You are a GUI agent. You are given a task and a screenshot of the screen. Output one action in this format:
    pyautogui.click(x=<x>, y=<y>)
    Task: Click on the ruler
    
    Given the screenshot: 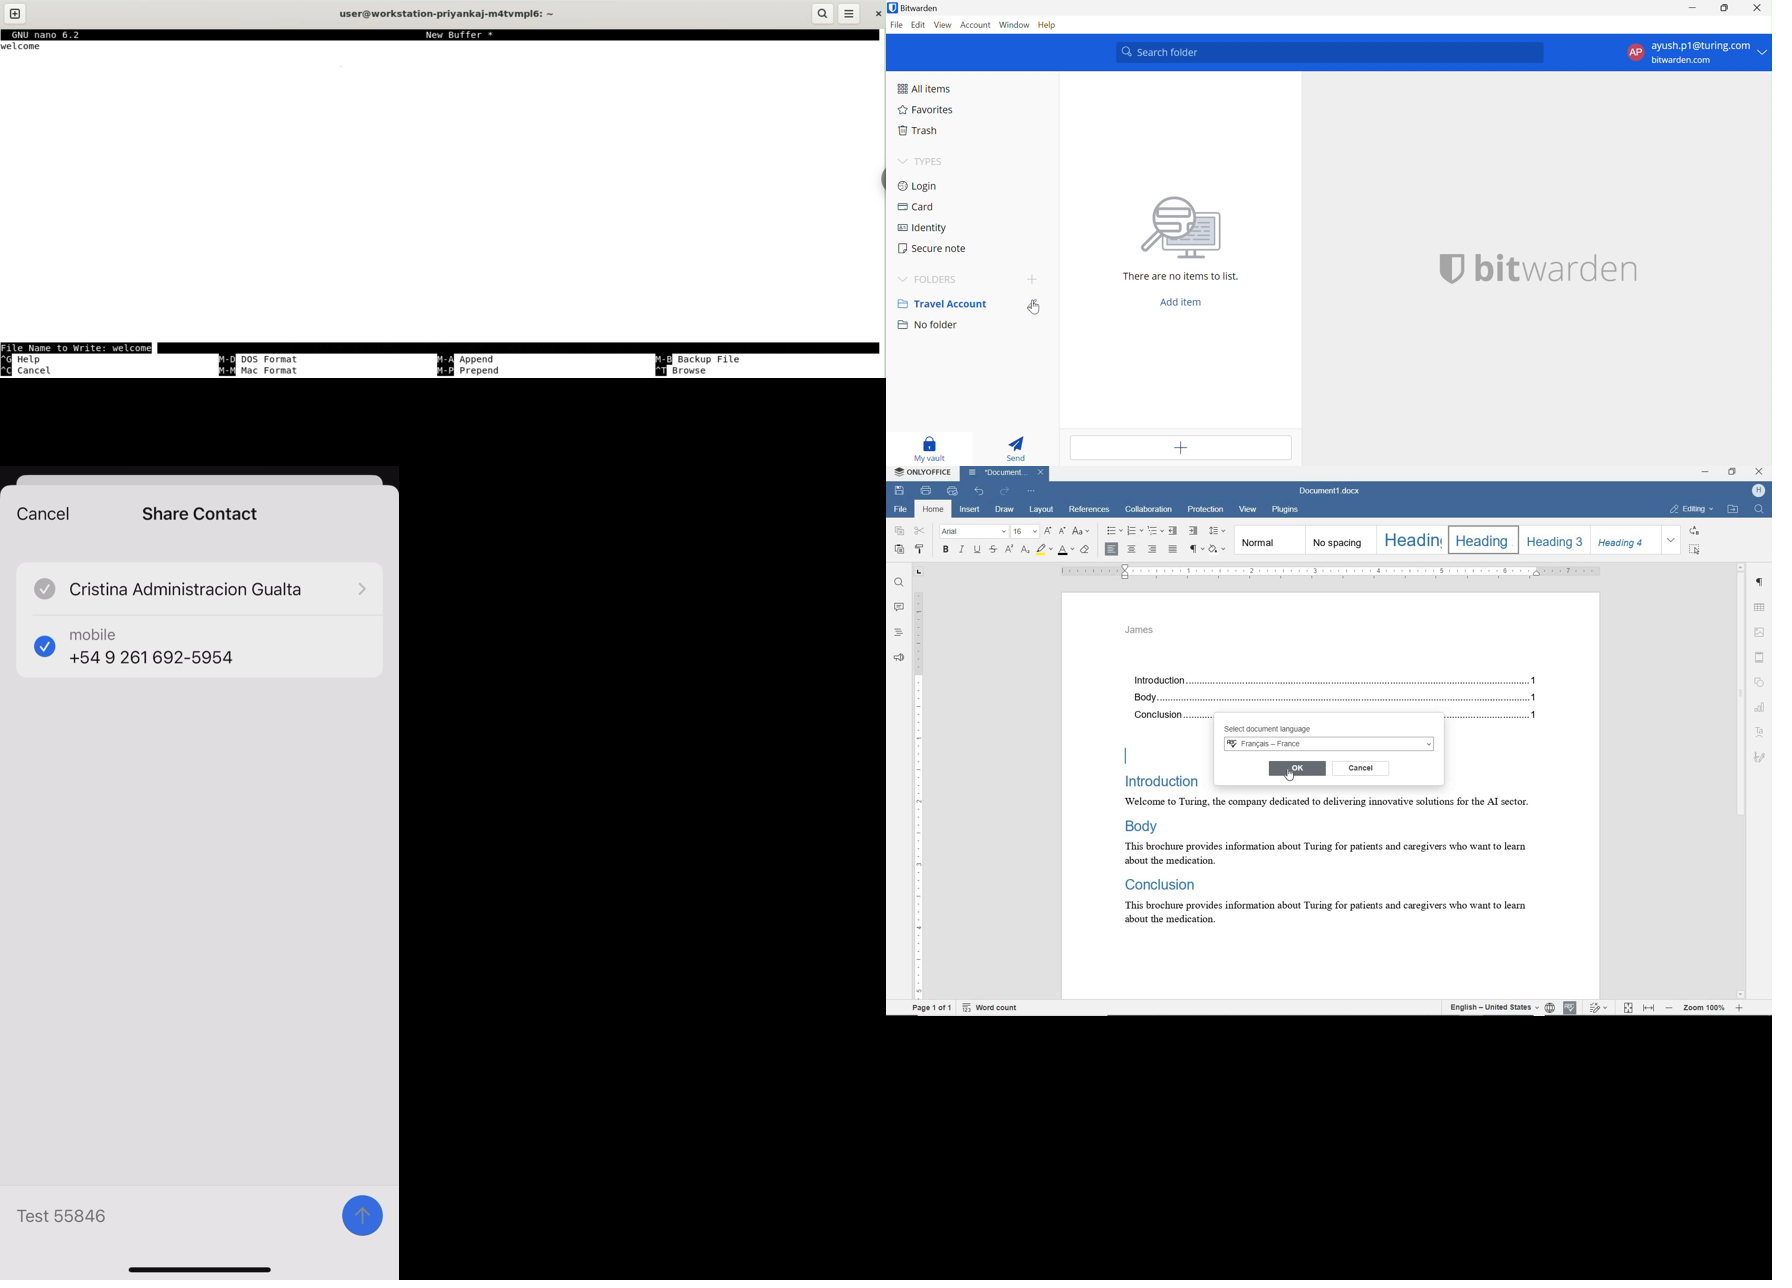 What is the action you would take?
    pyautogui.click(x=919, y=786)
    